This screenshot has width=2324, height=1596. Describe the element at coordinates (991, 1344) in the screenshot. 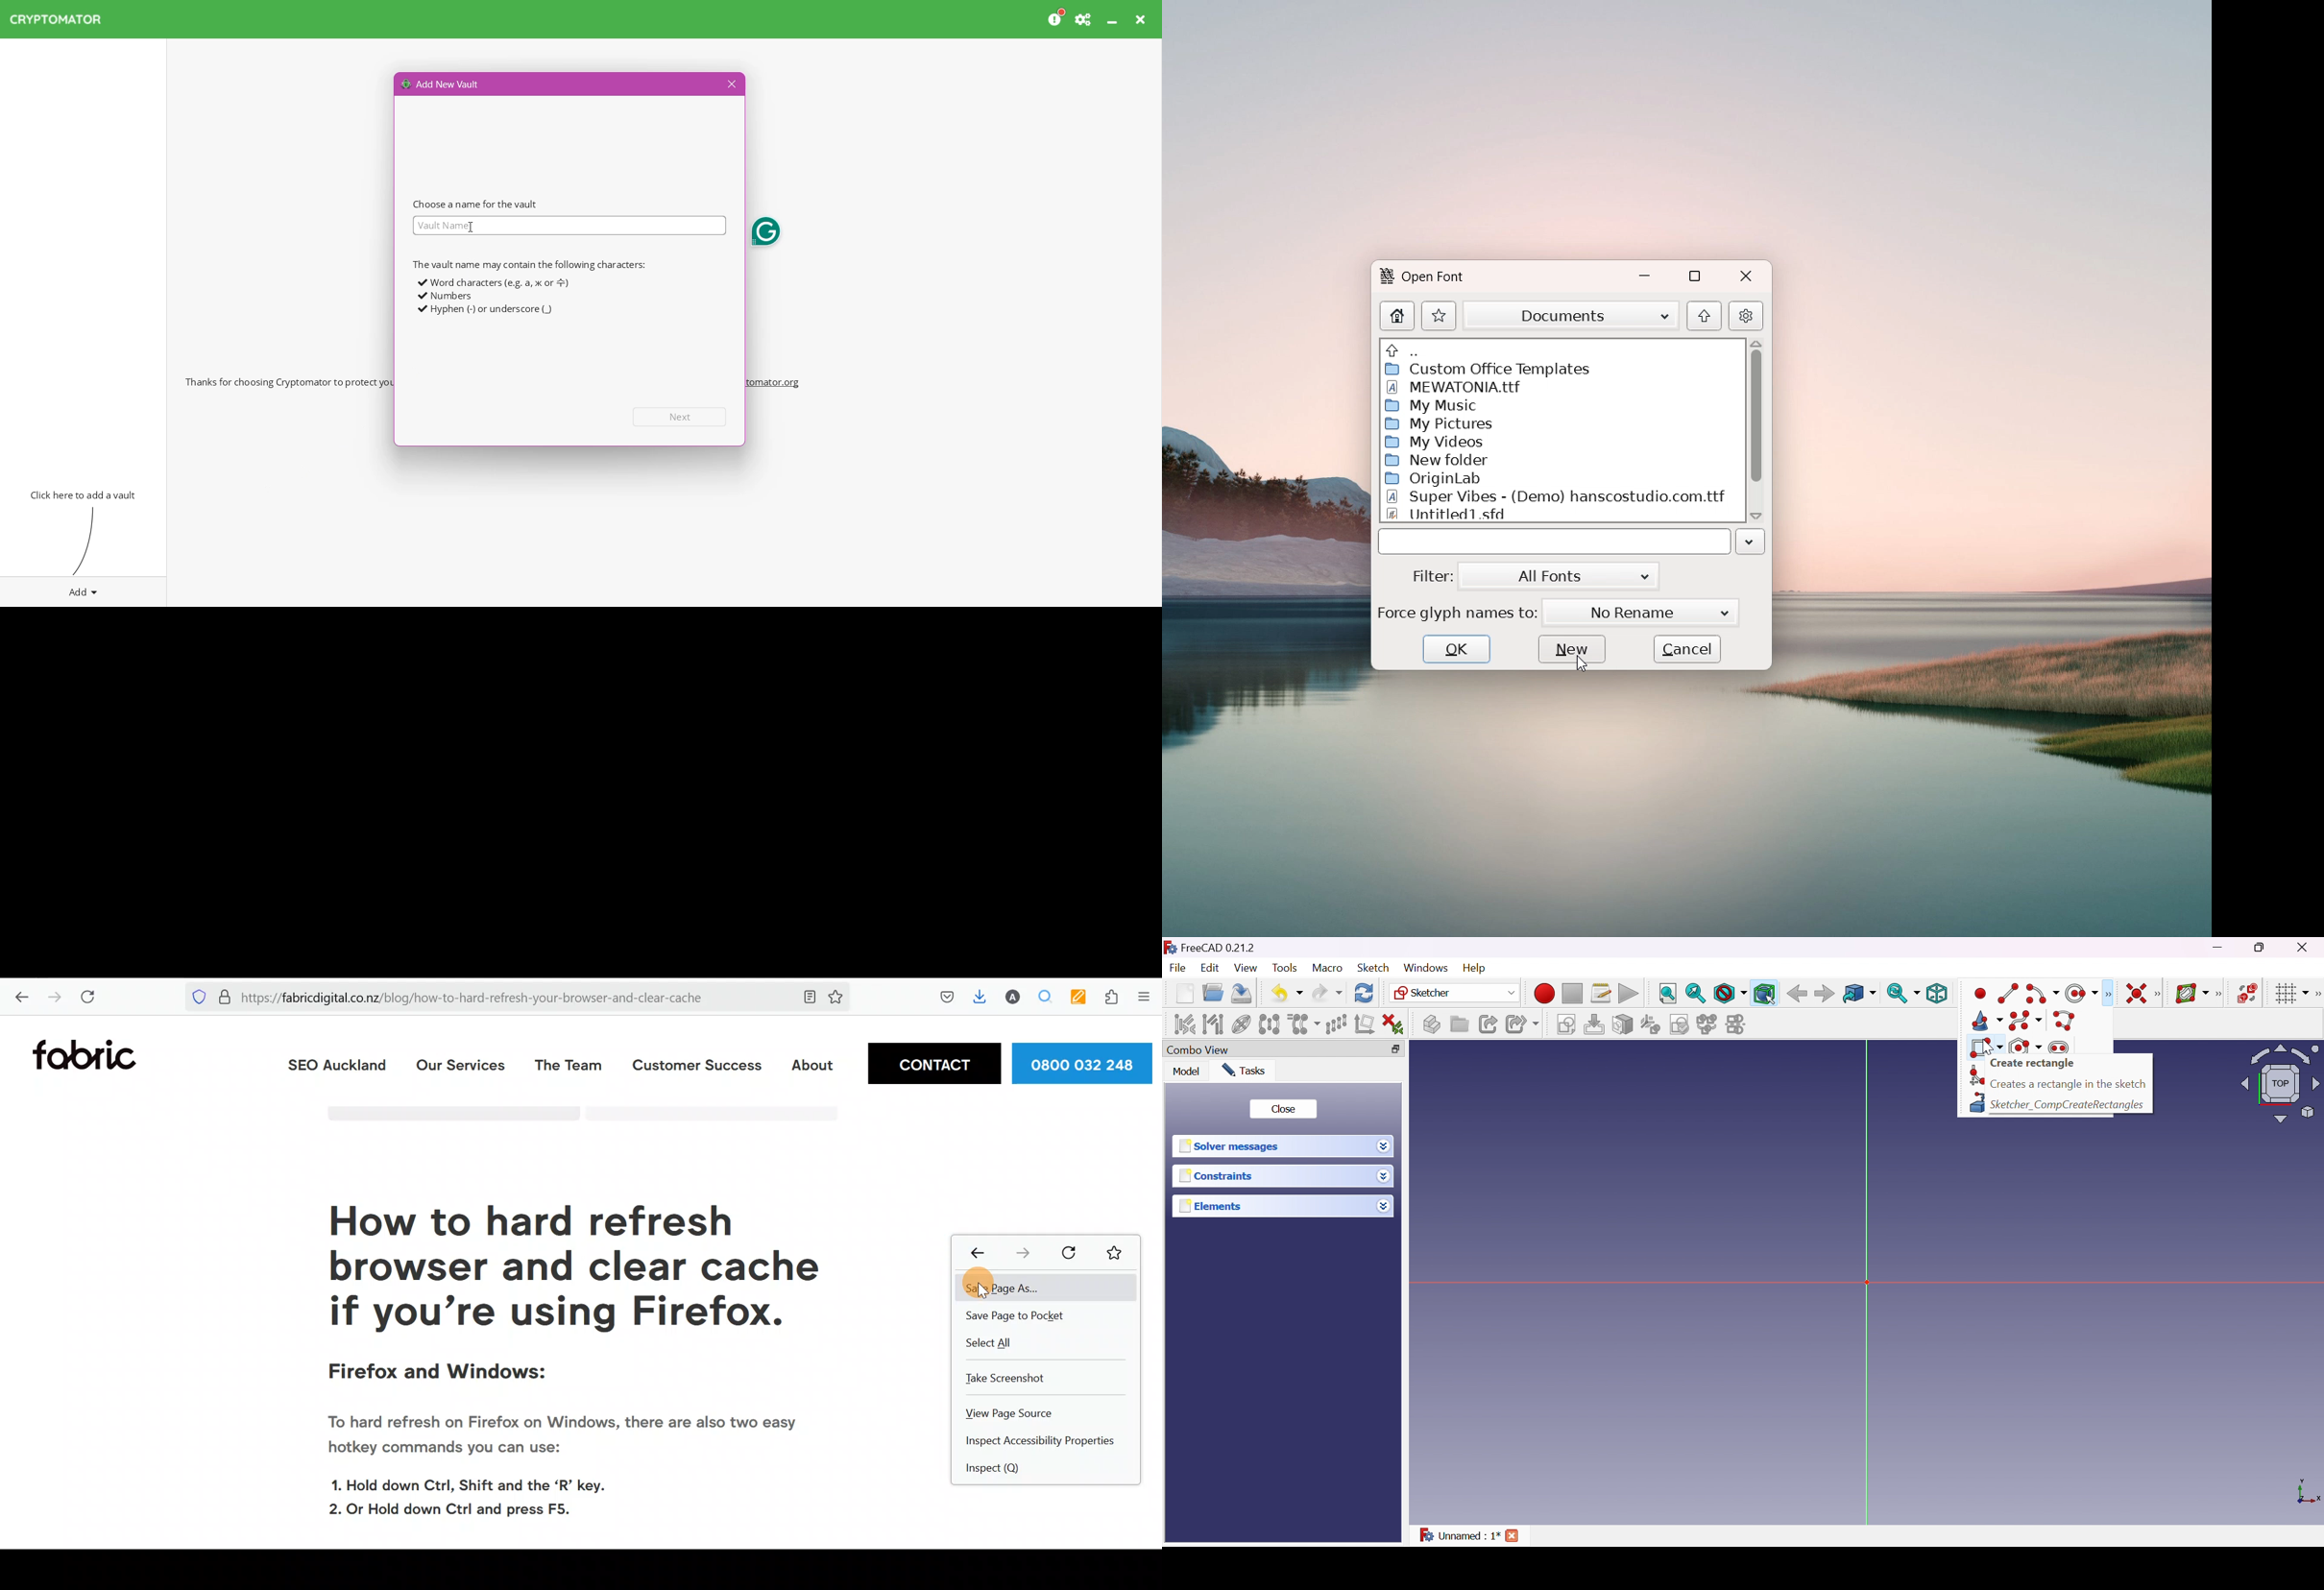

I see `Select all` at that location.